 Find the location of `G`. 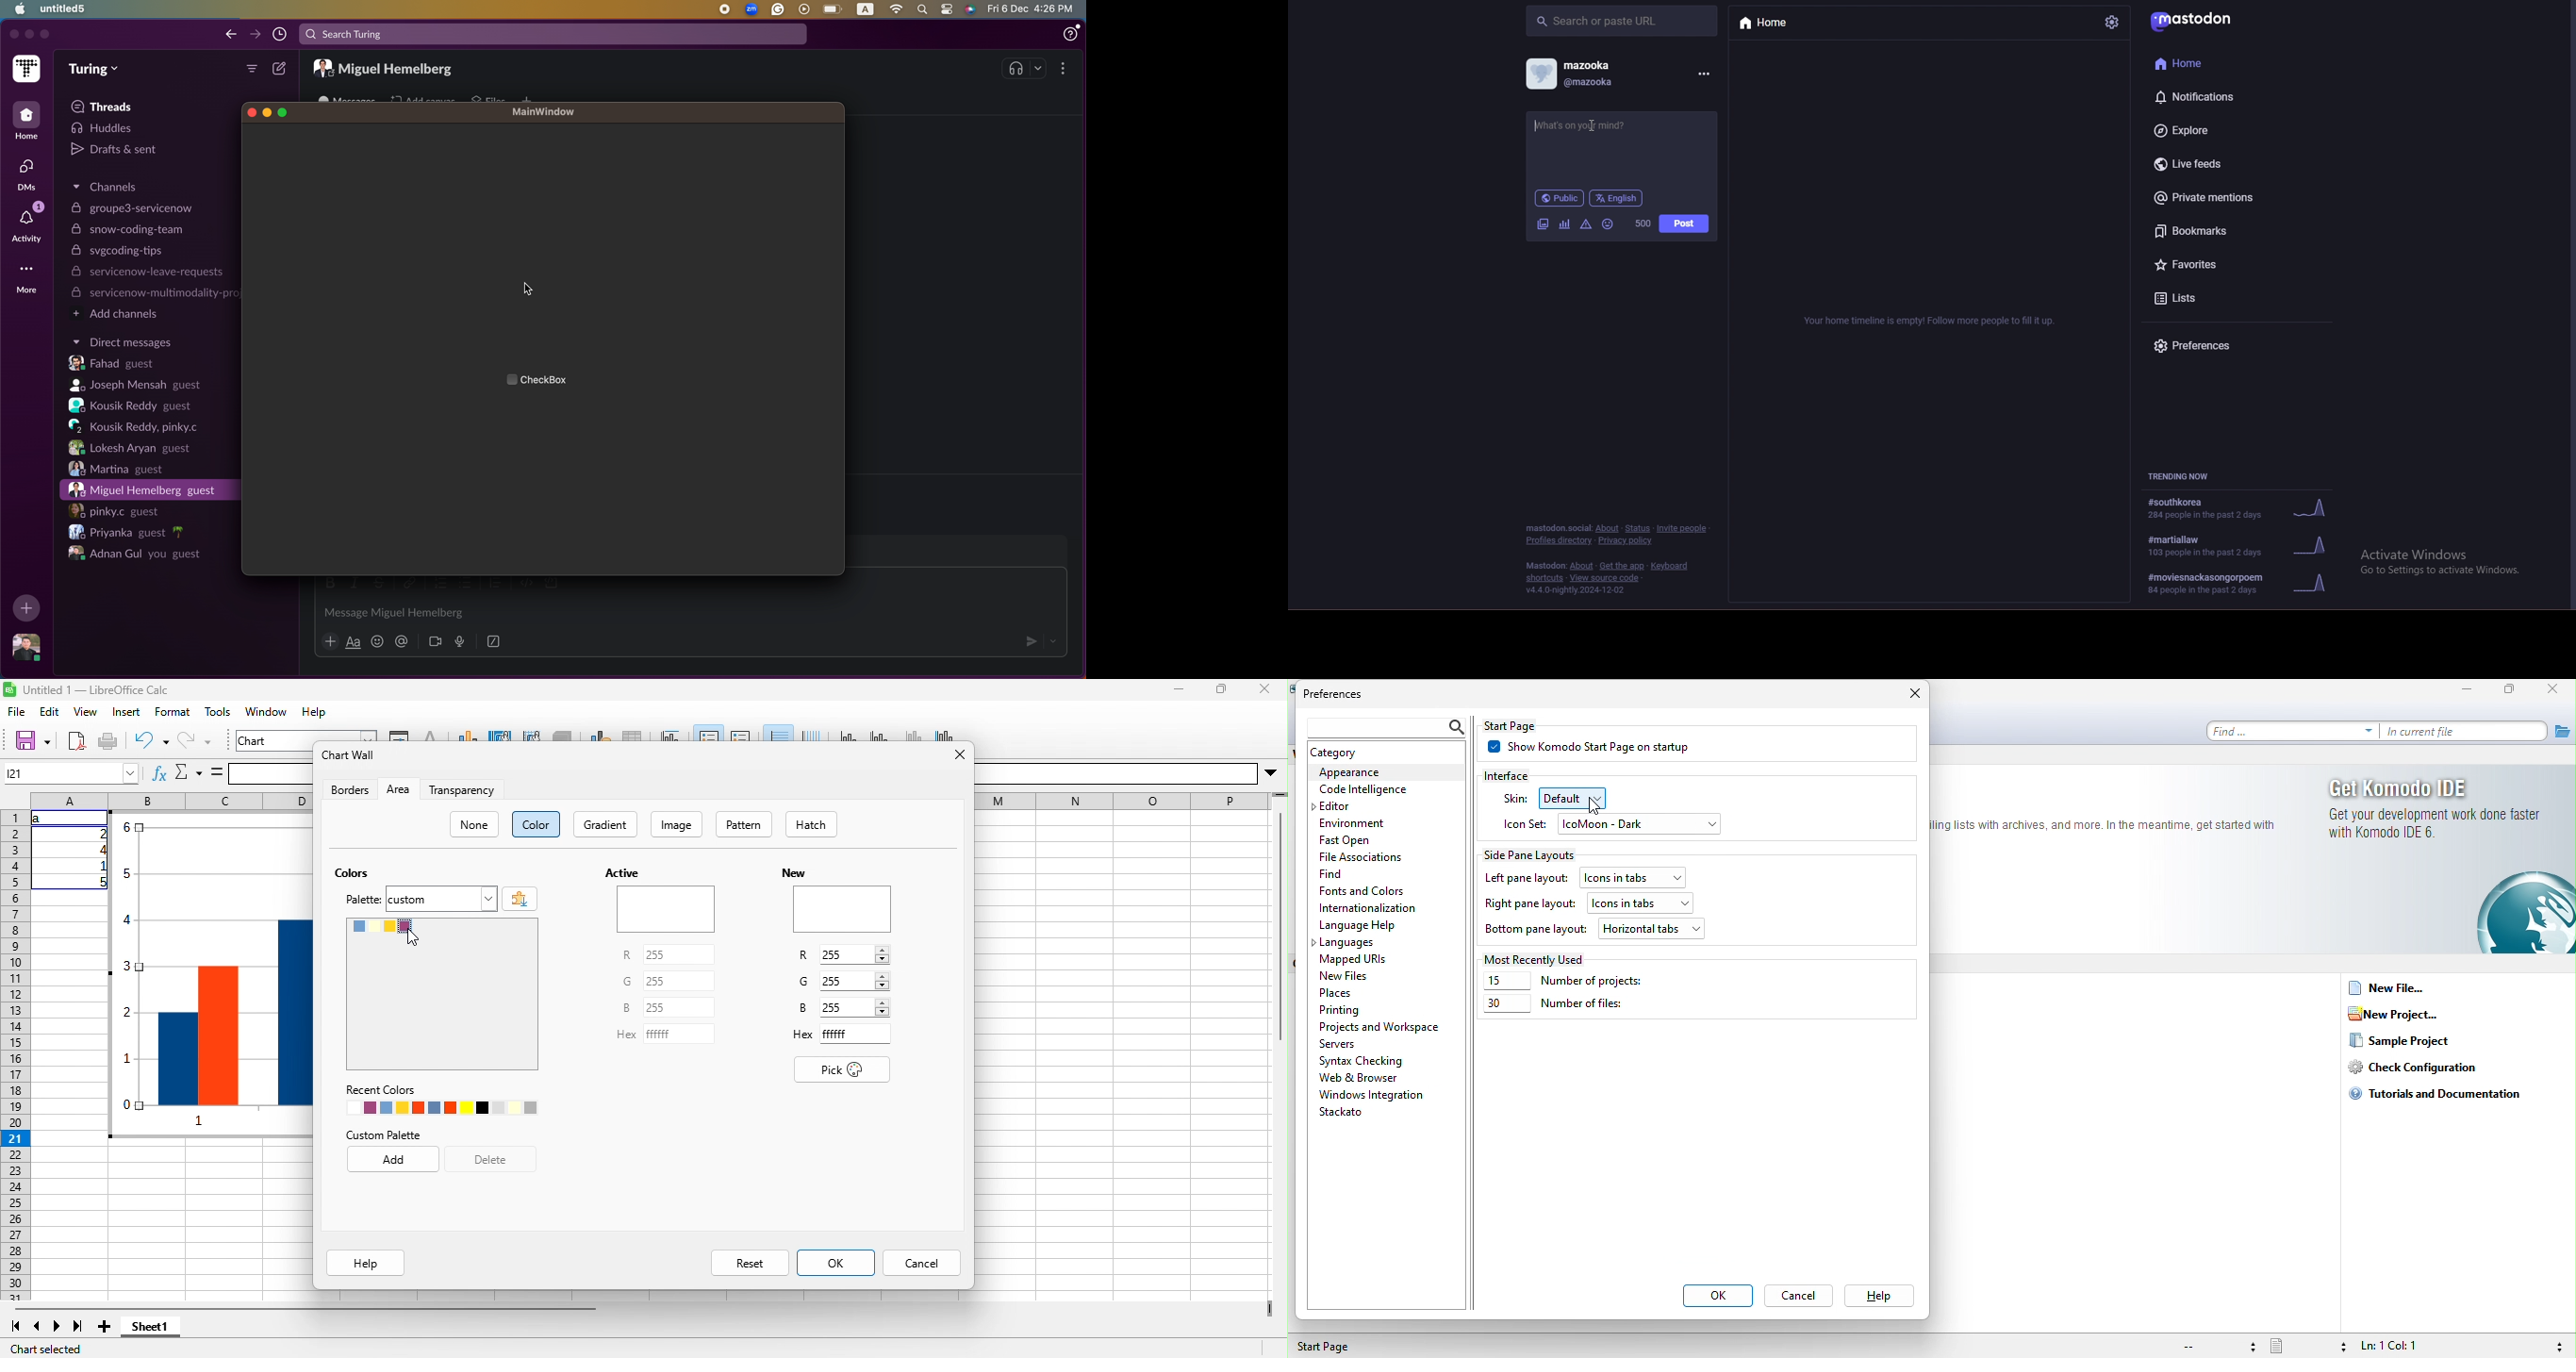

G is located at coordinates (779, 9).